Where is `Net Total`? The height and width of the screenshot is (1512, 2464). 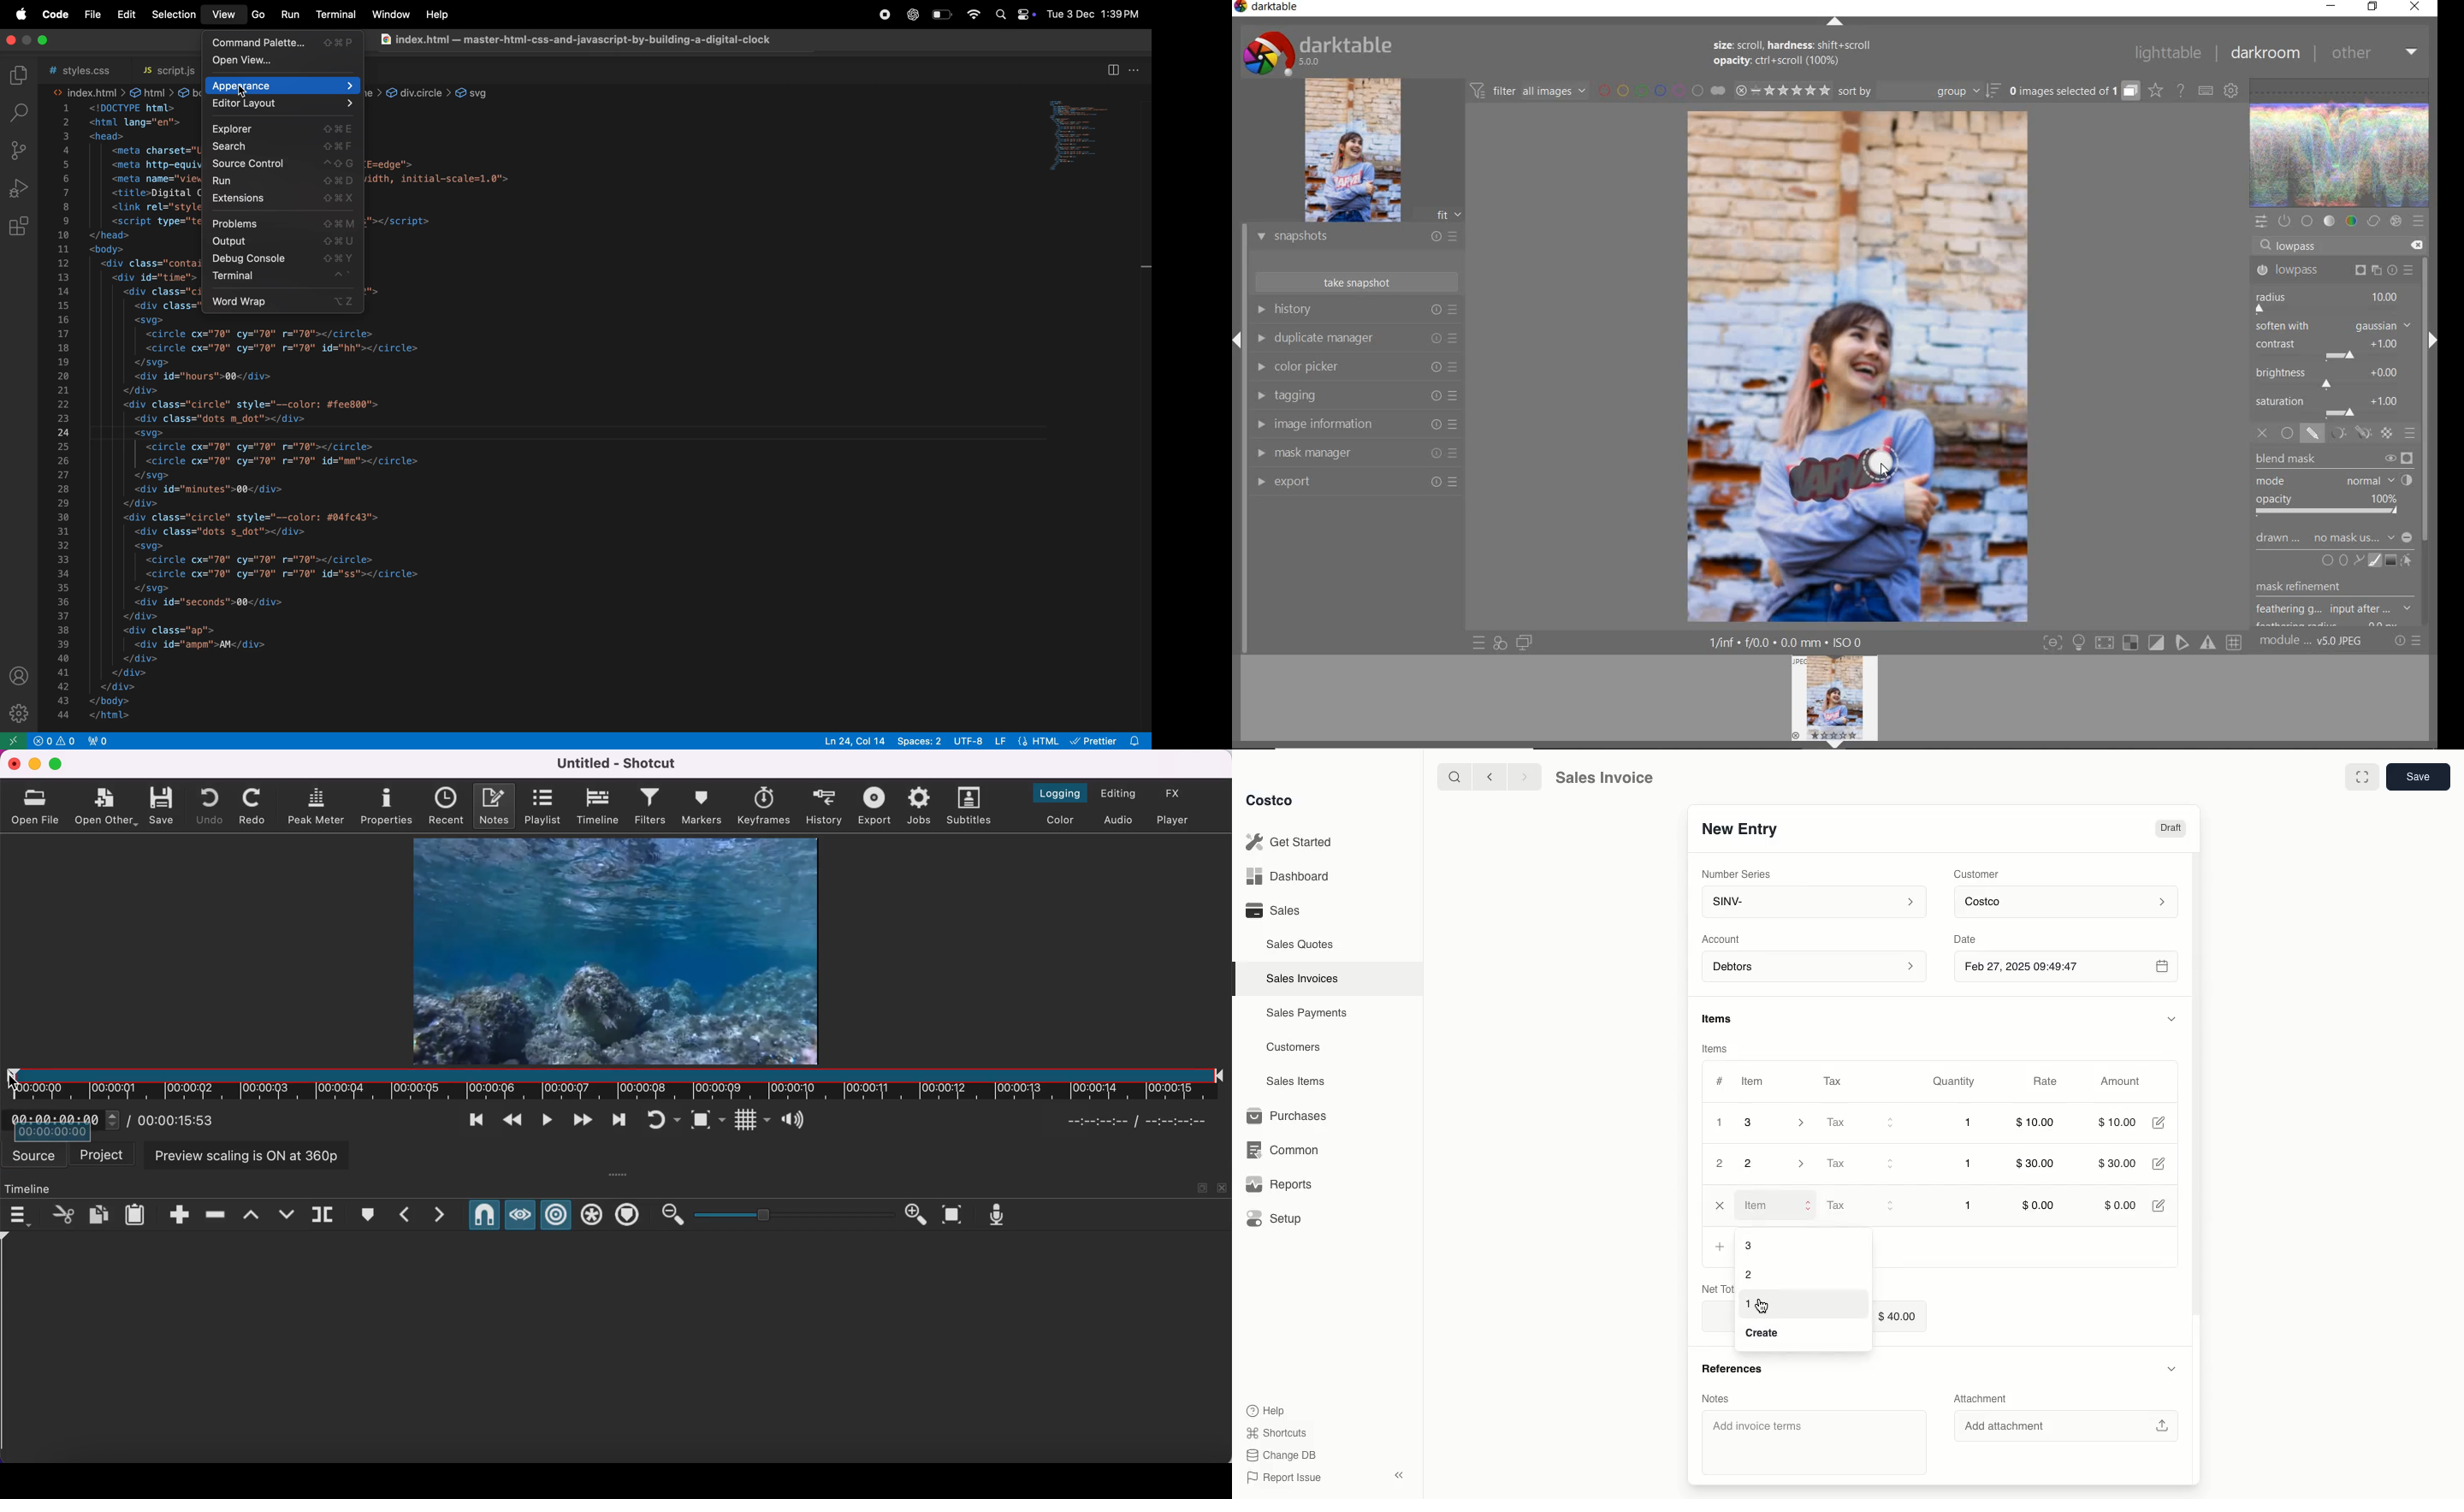
Net Total is located at coordinates (1715, 1287).